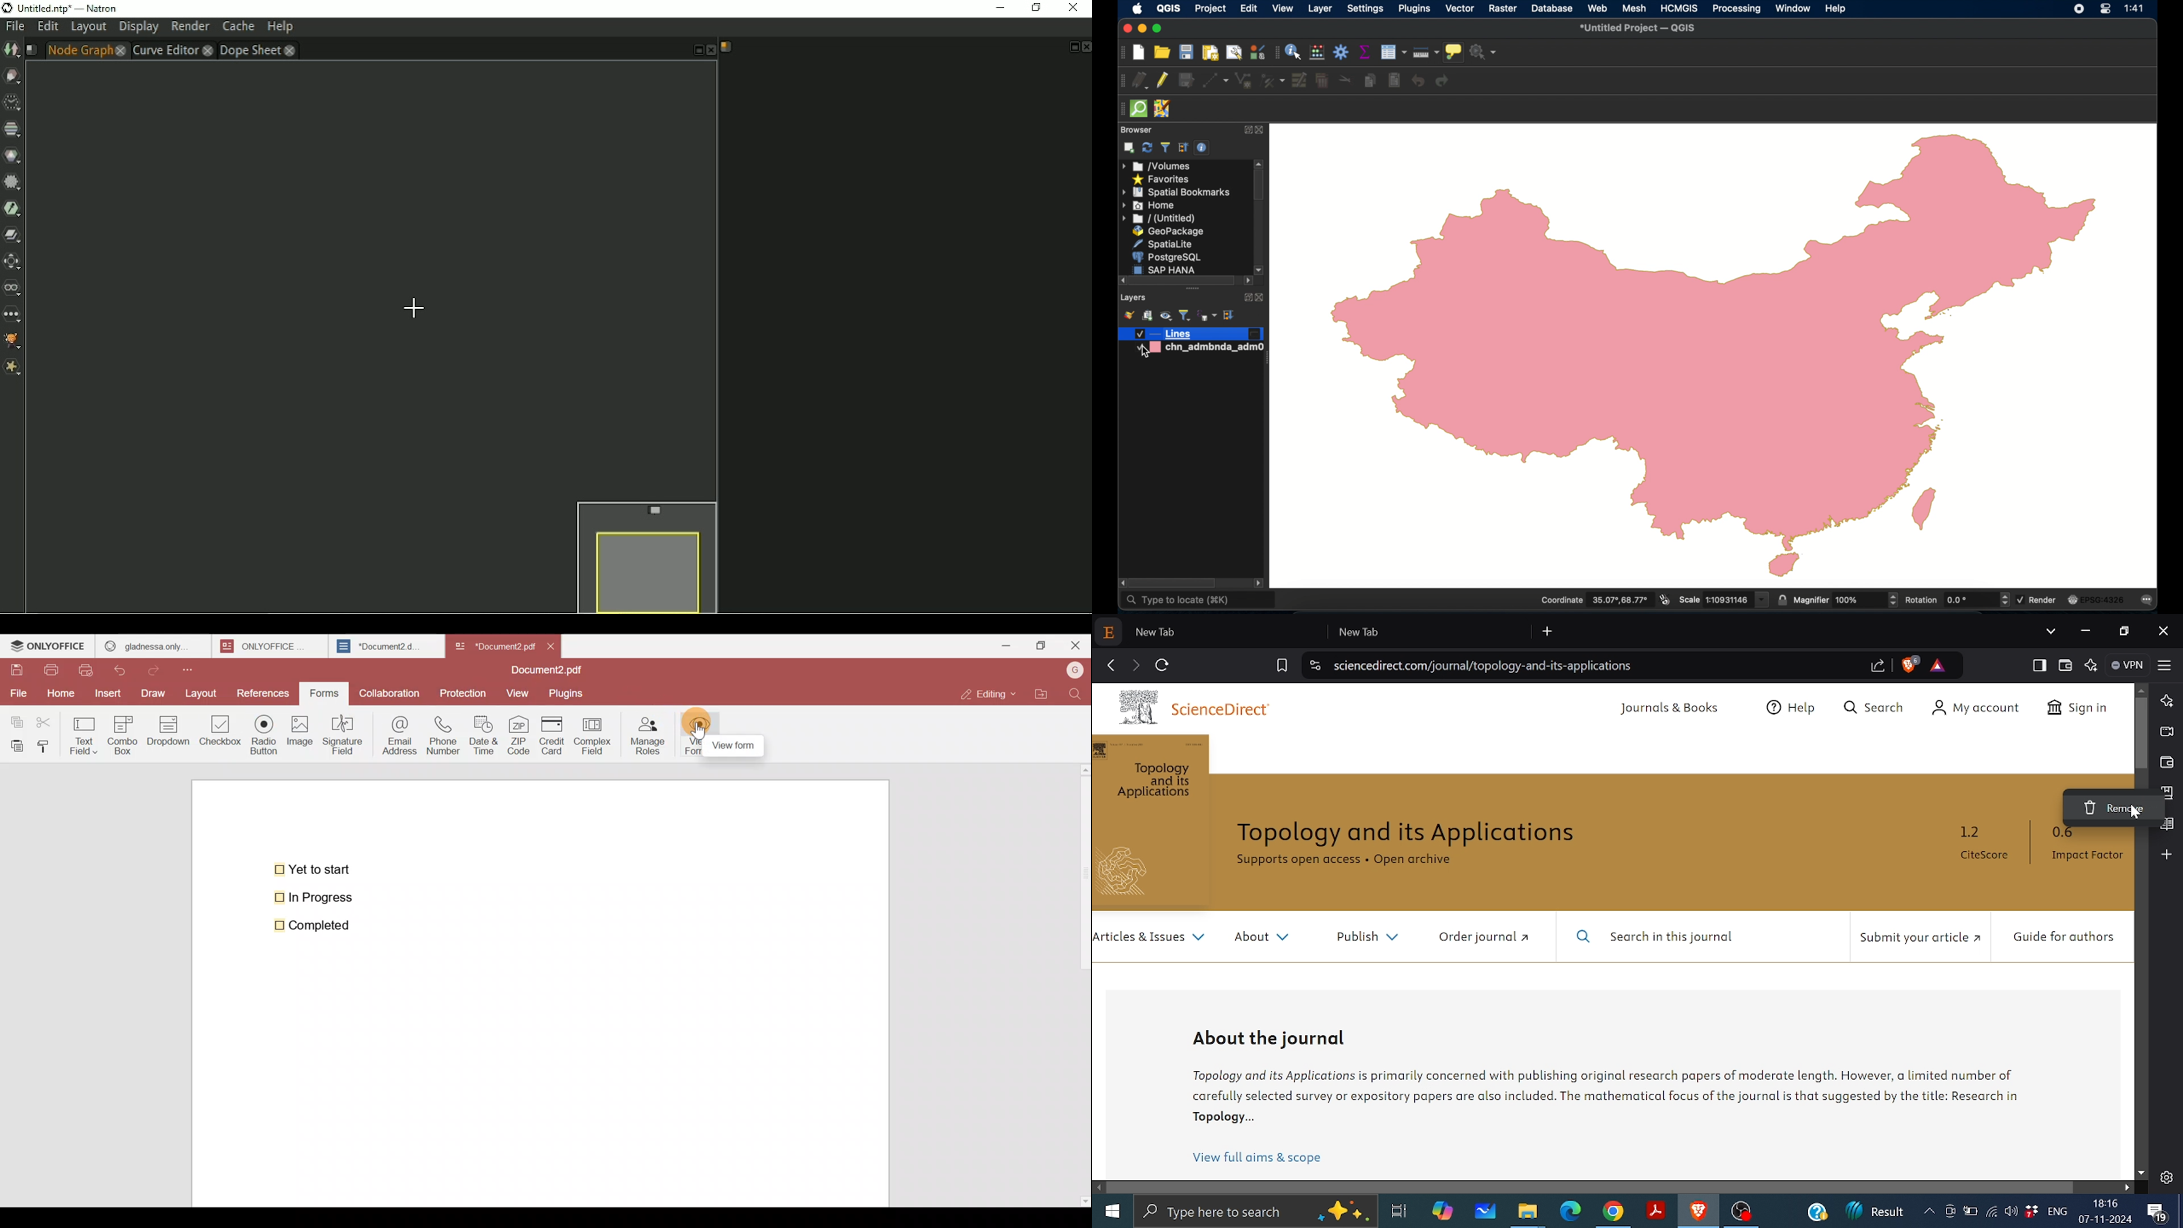 The image size is (2184, 1232). Describe the element at coordinates (386, 649) in the screenshot. I see `Document2.d` at that location.